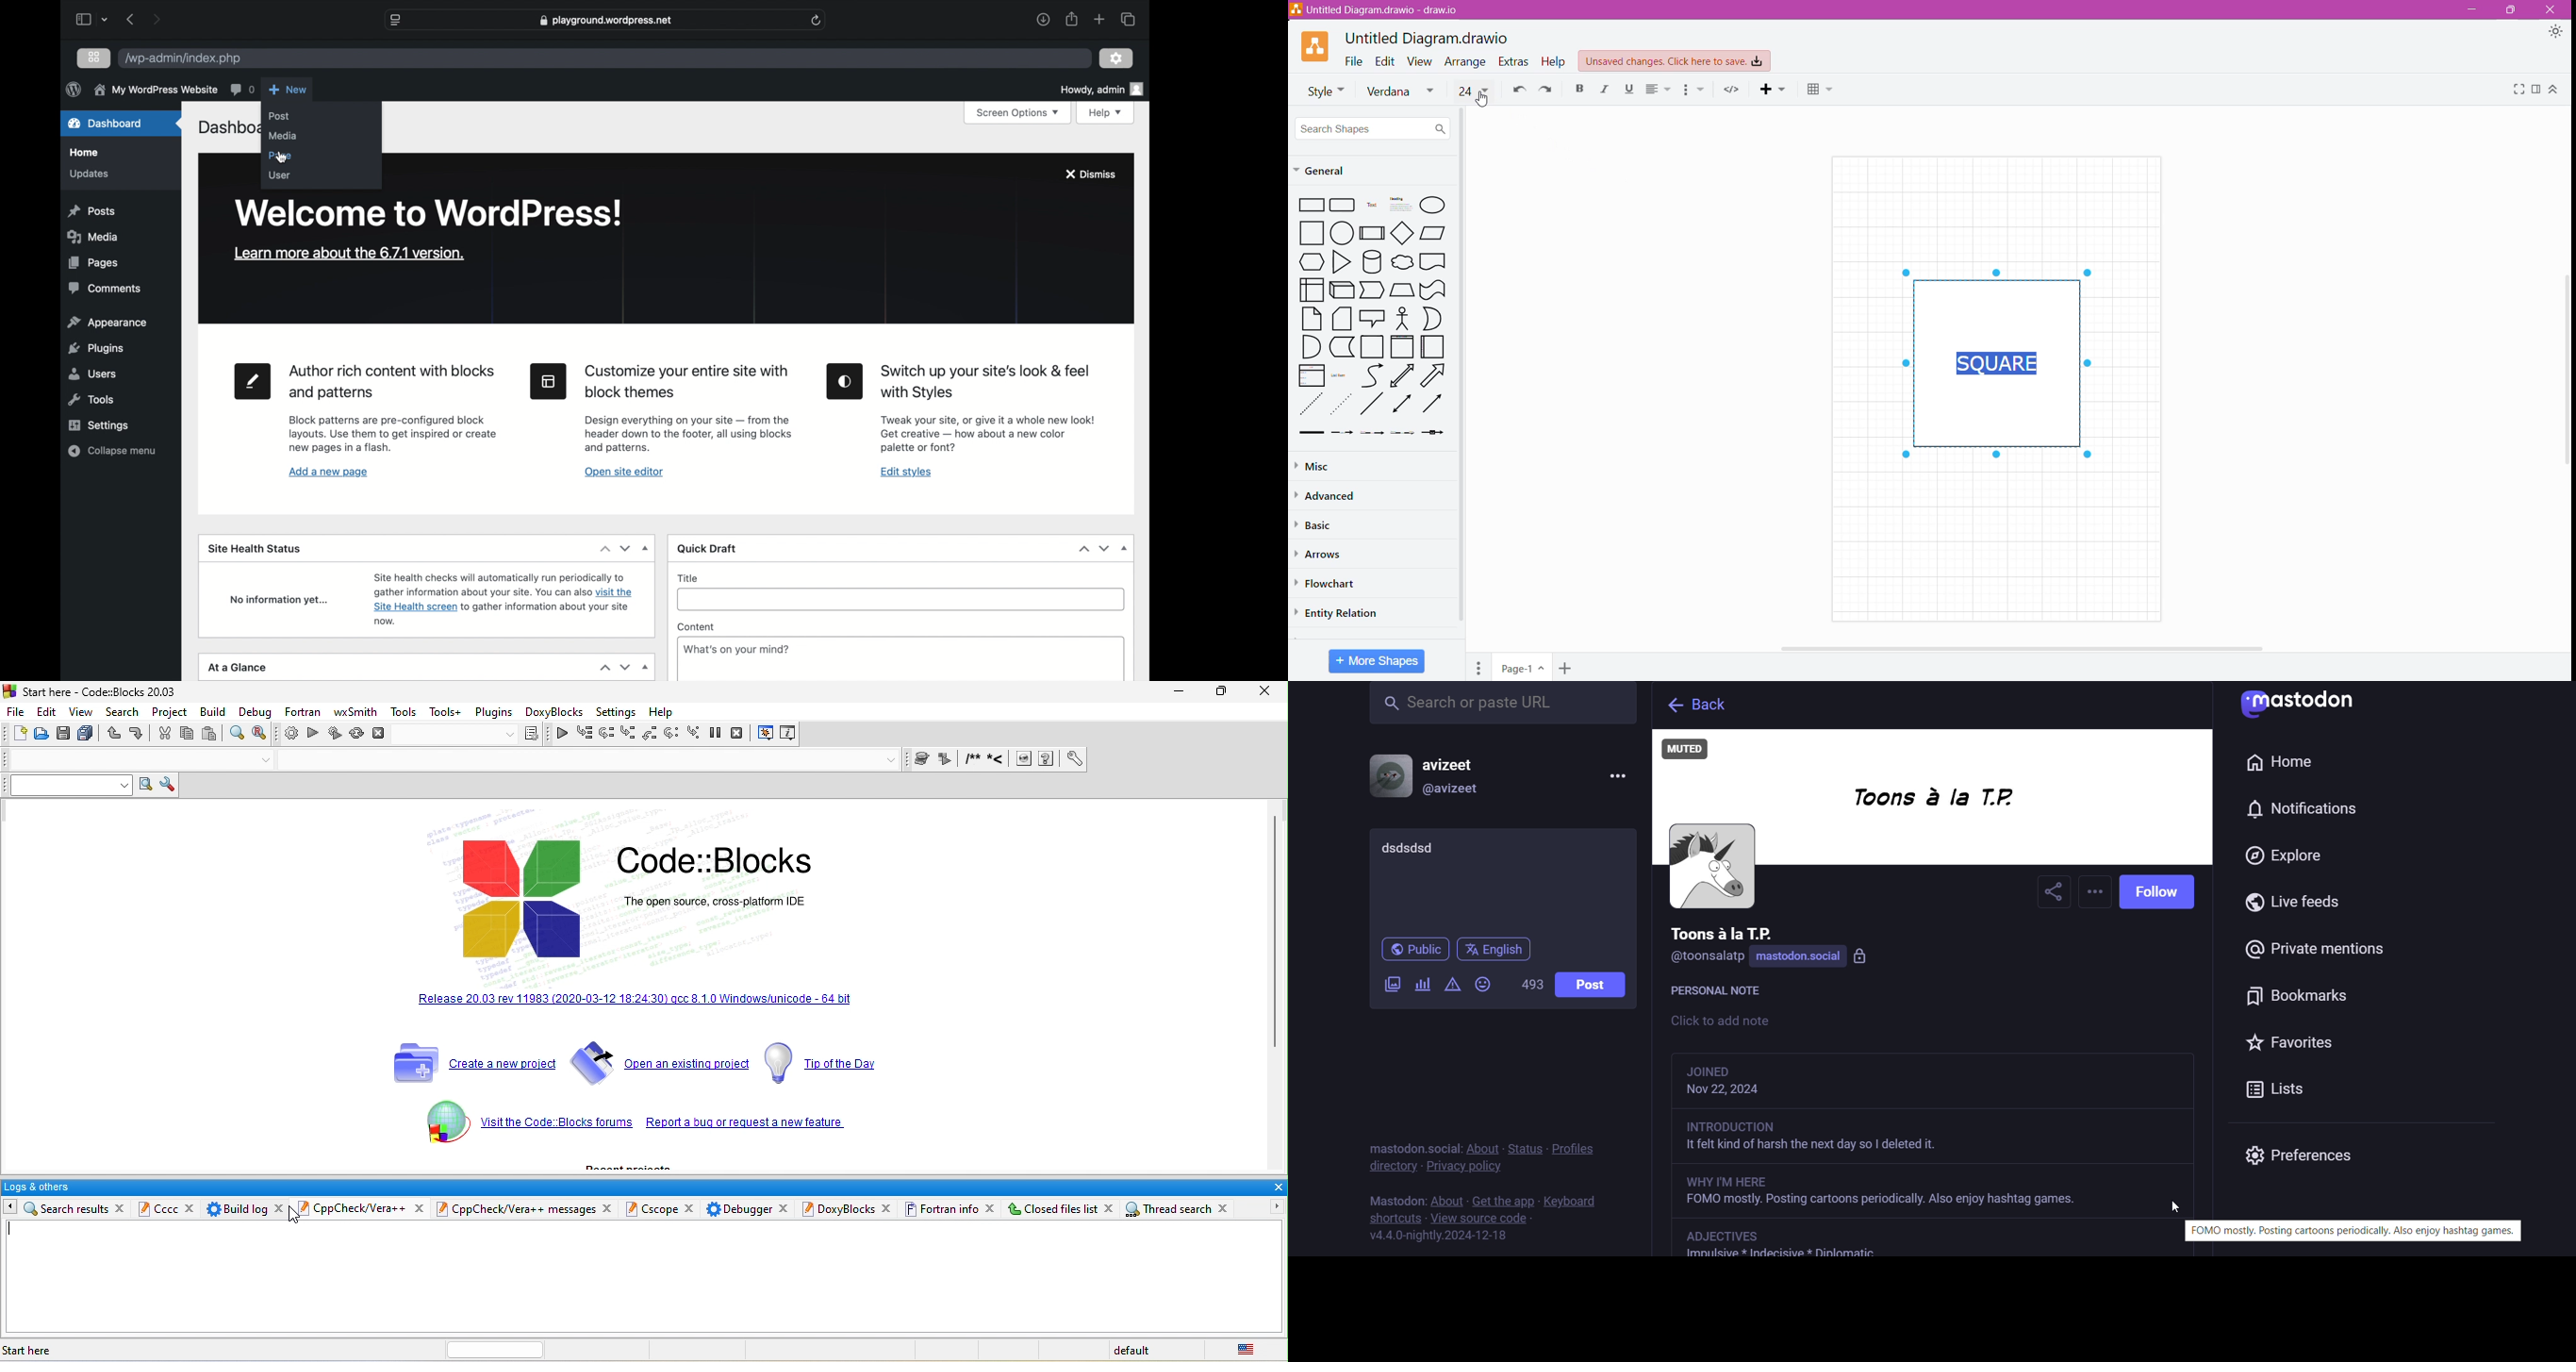 This screenshot has width=2576, height=1372. Describe the element at coordinates (2553, 10) in the screenshot. I see `Close` at that location.